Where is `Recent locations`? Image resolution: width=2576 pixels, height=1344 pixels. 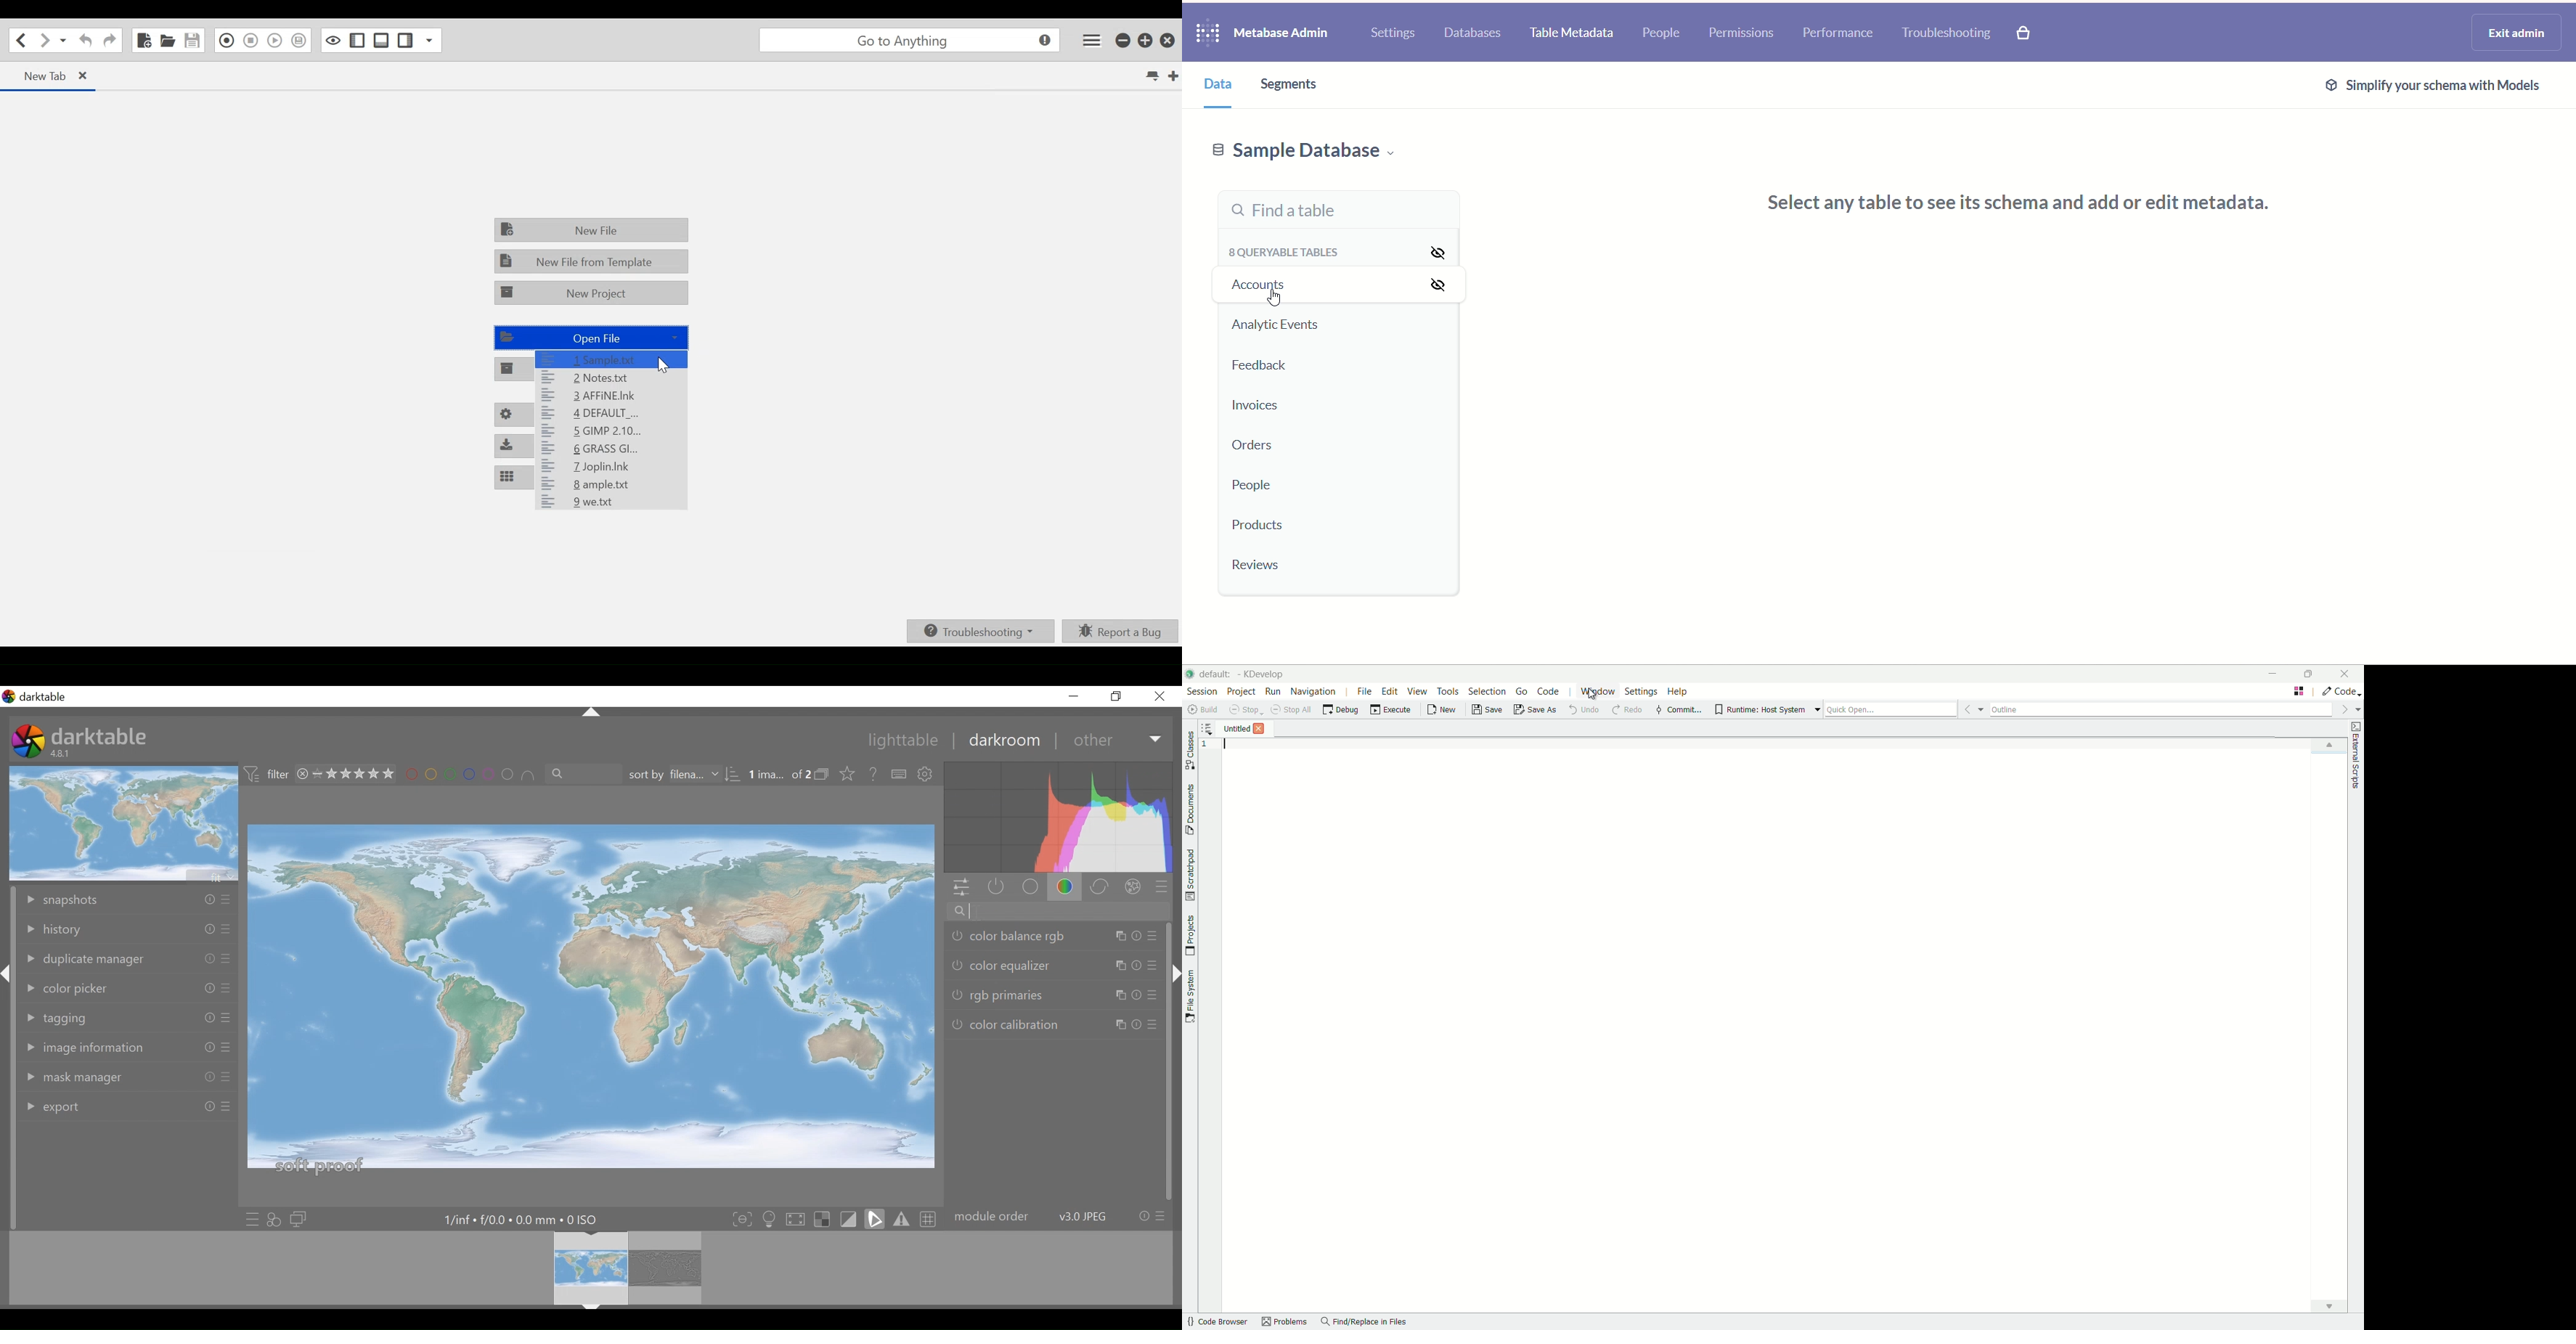
Recent locations is located at coordinates (62, 40).